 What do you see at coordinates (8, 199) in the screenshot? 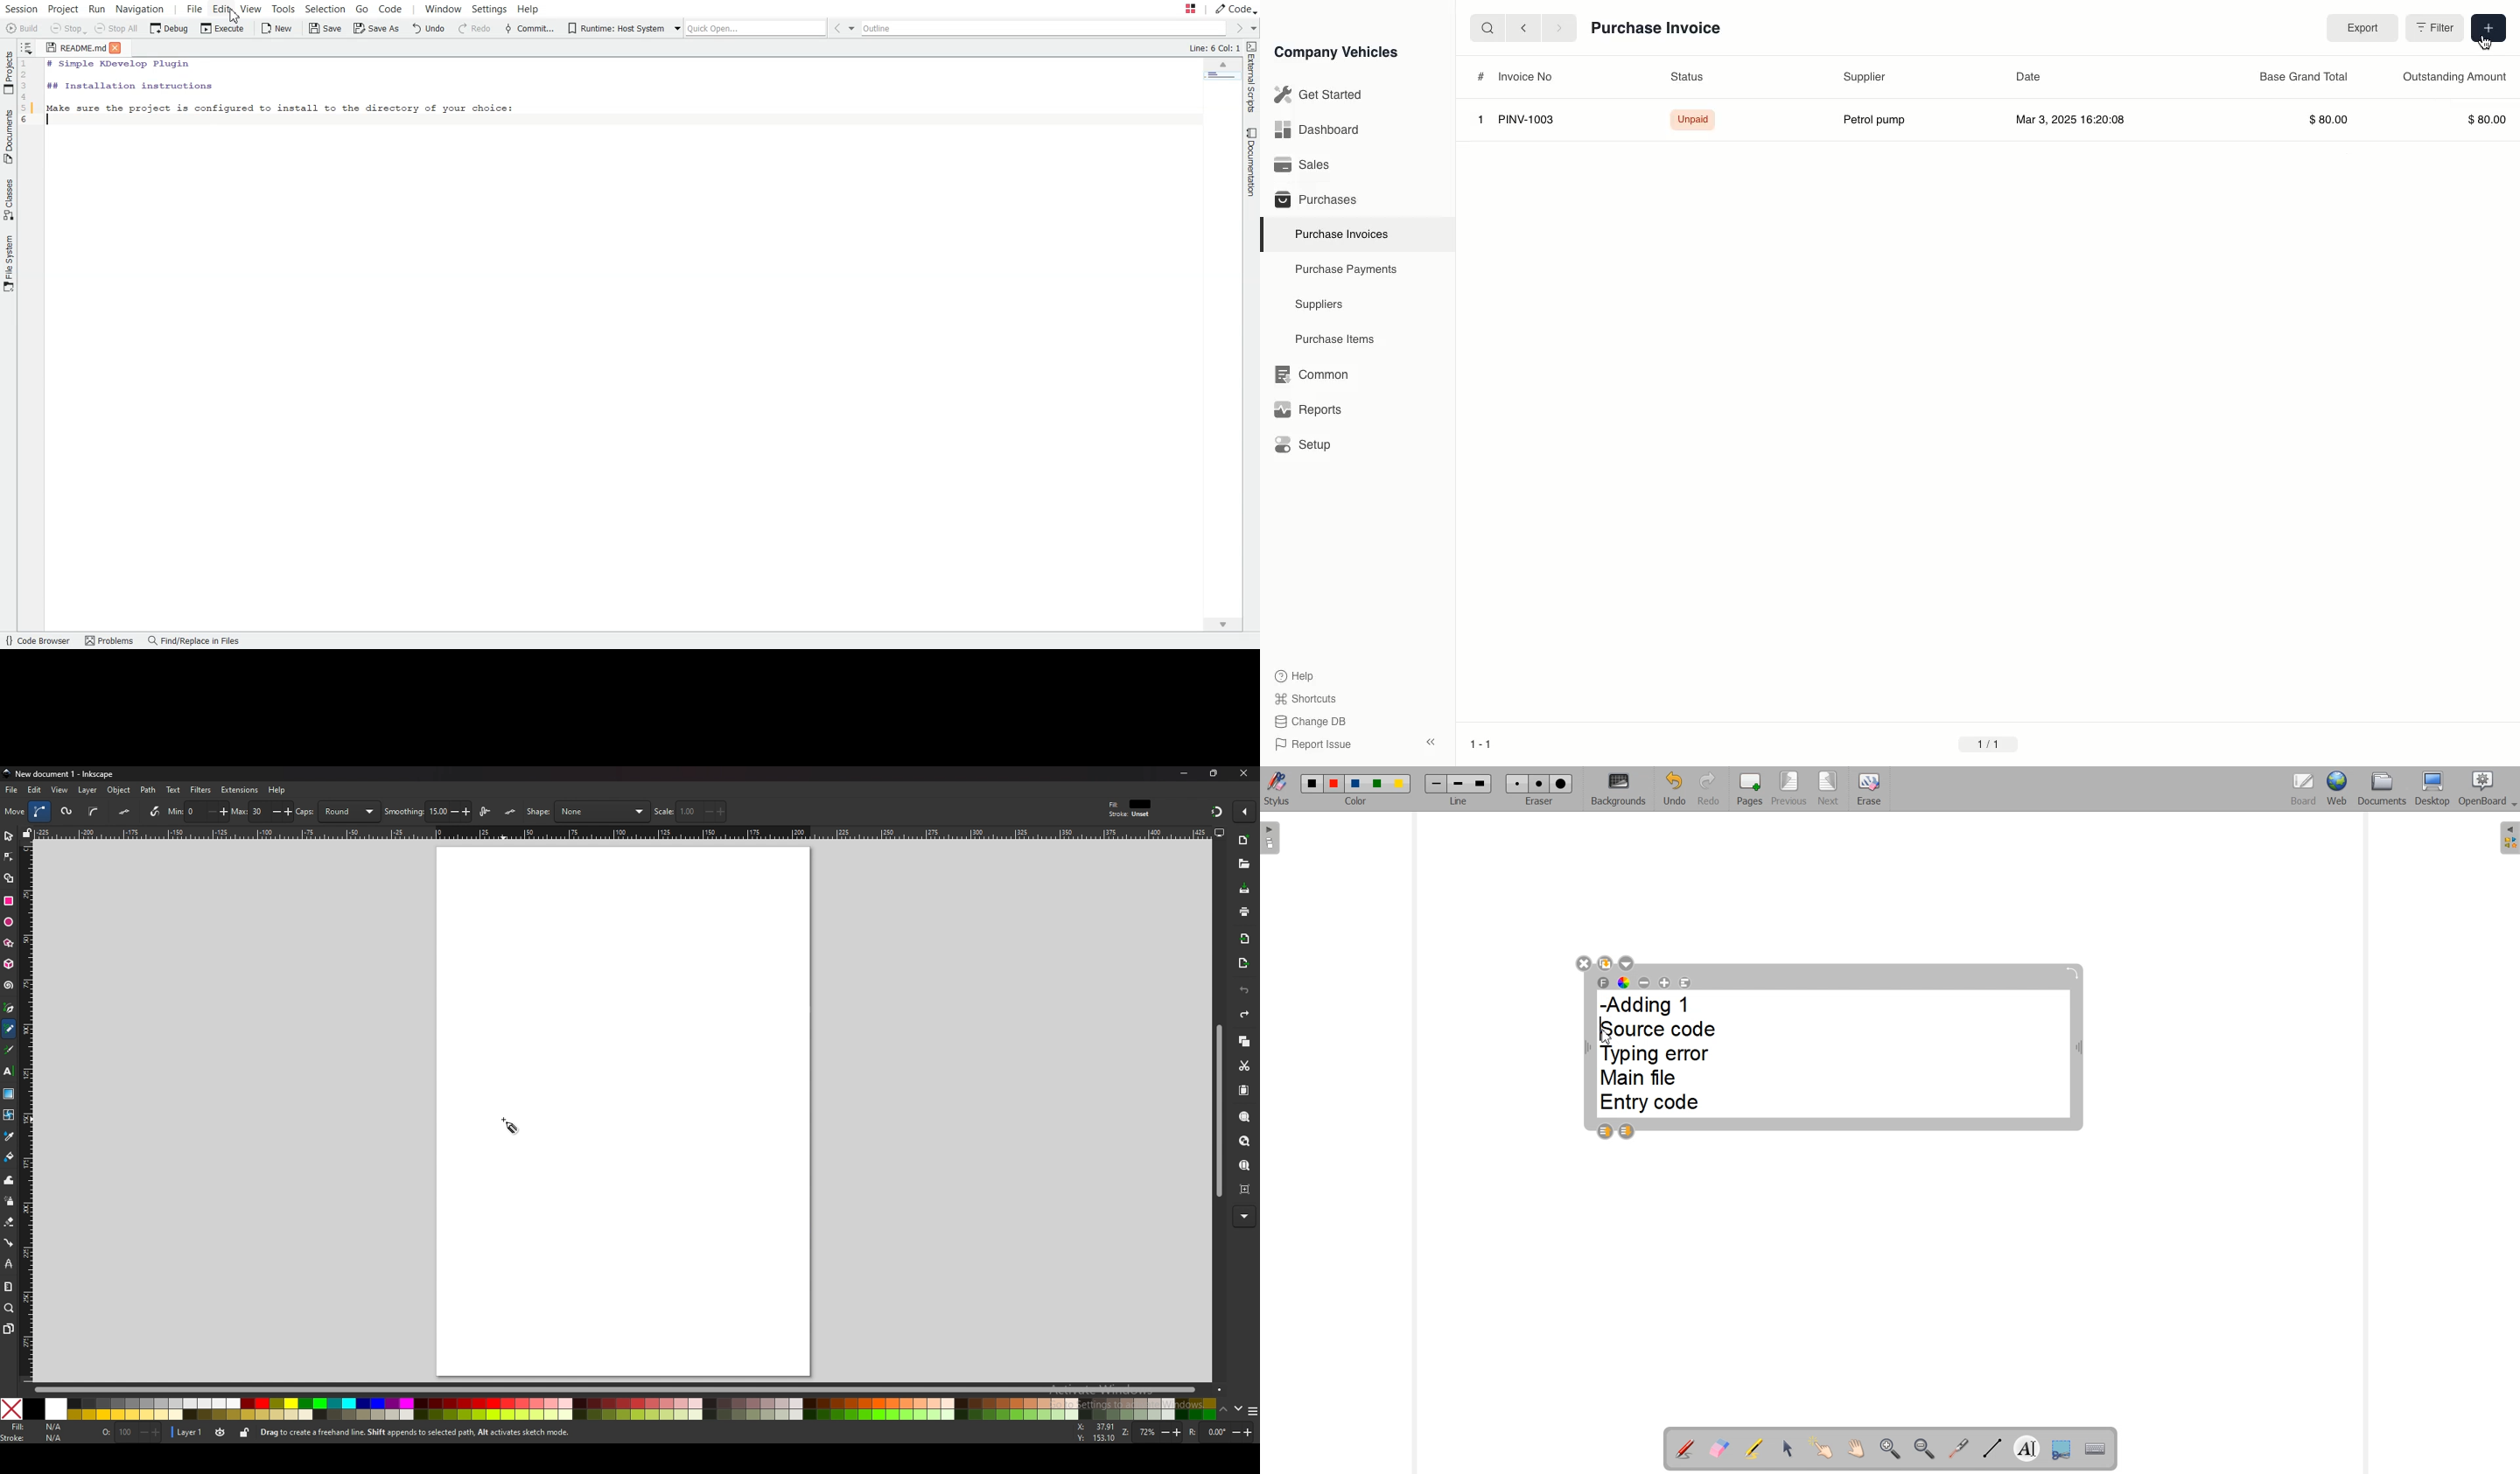
I see `Classes` at bounding box center [8, 199].